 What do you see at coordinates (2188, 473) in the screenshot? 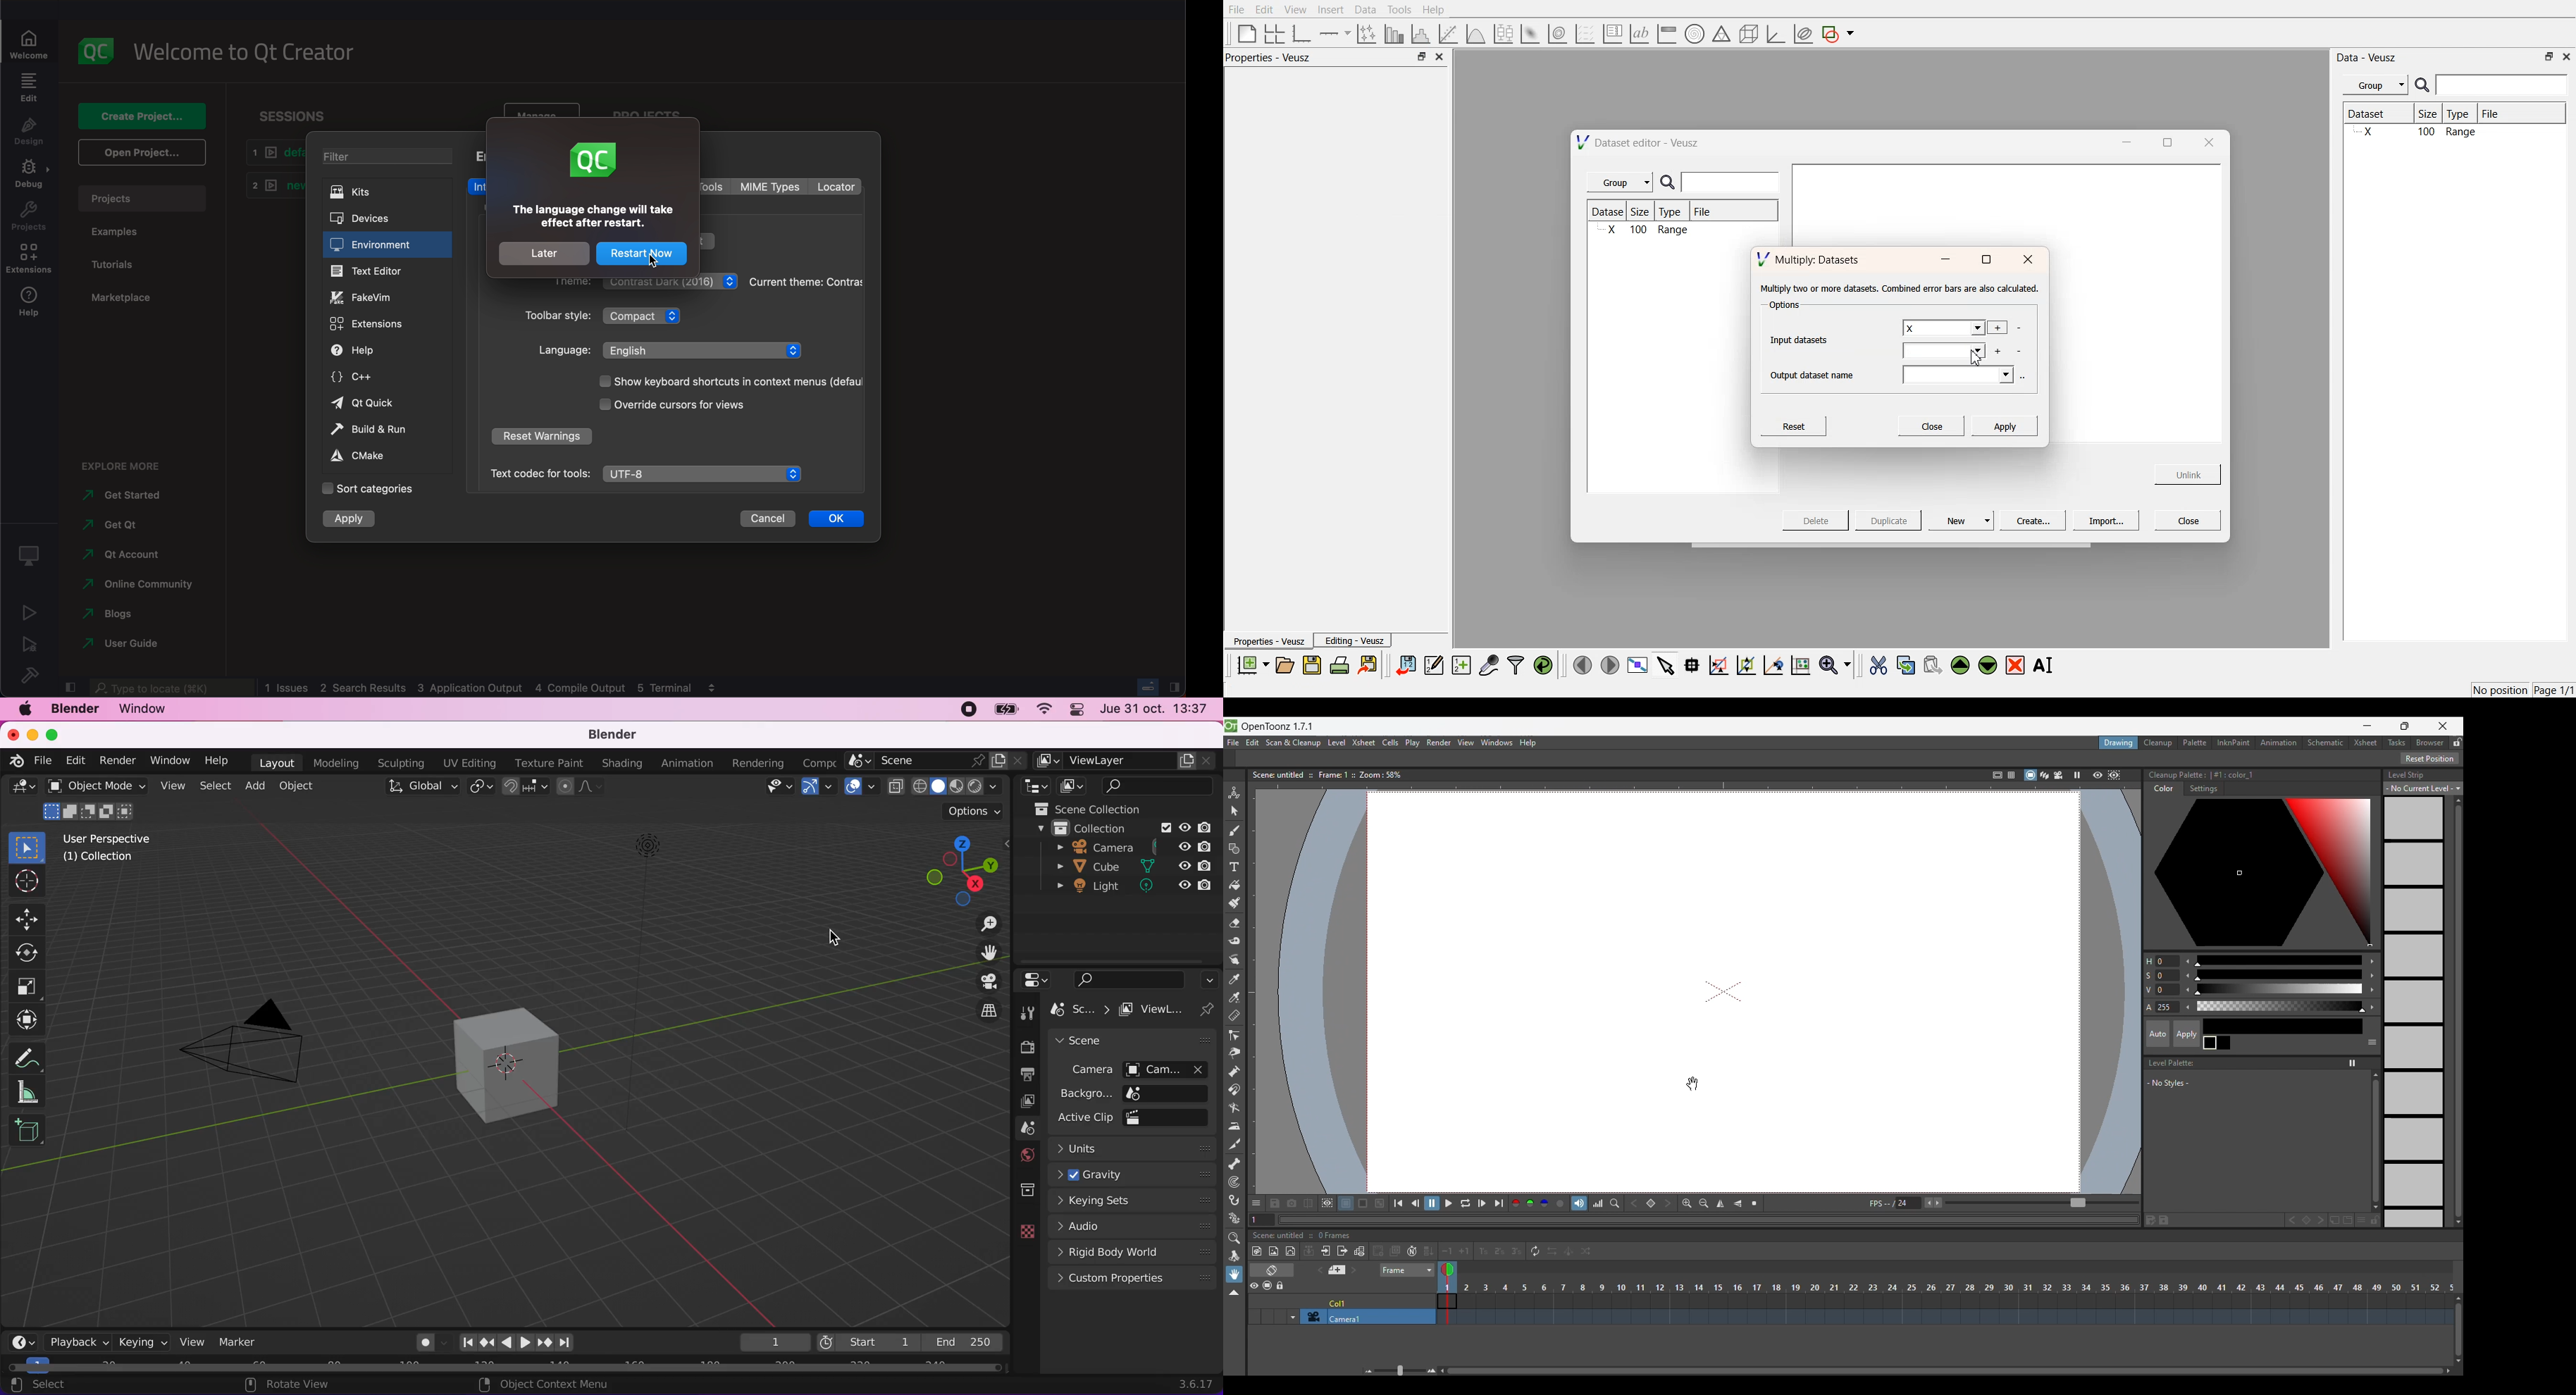
I see `Unlink` at bounding box center [2188, 473].